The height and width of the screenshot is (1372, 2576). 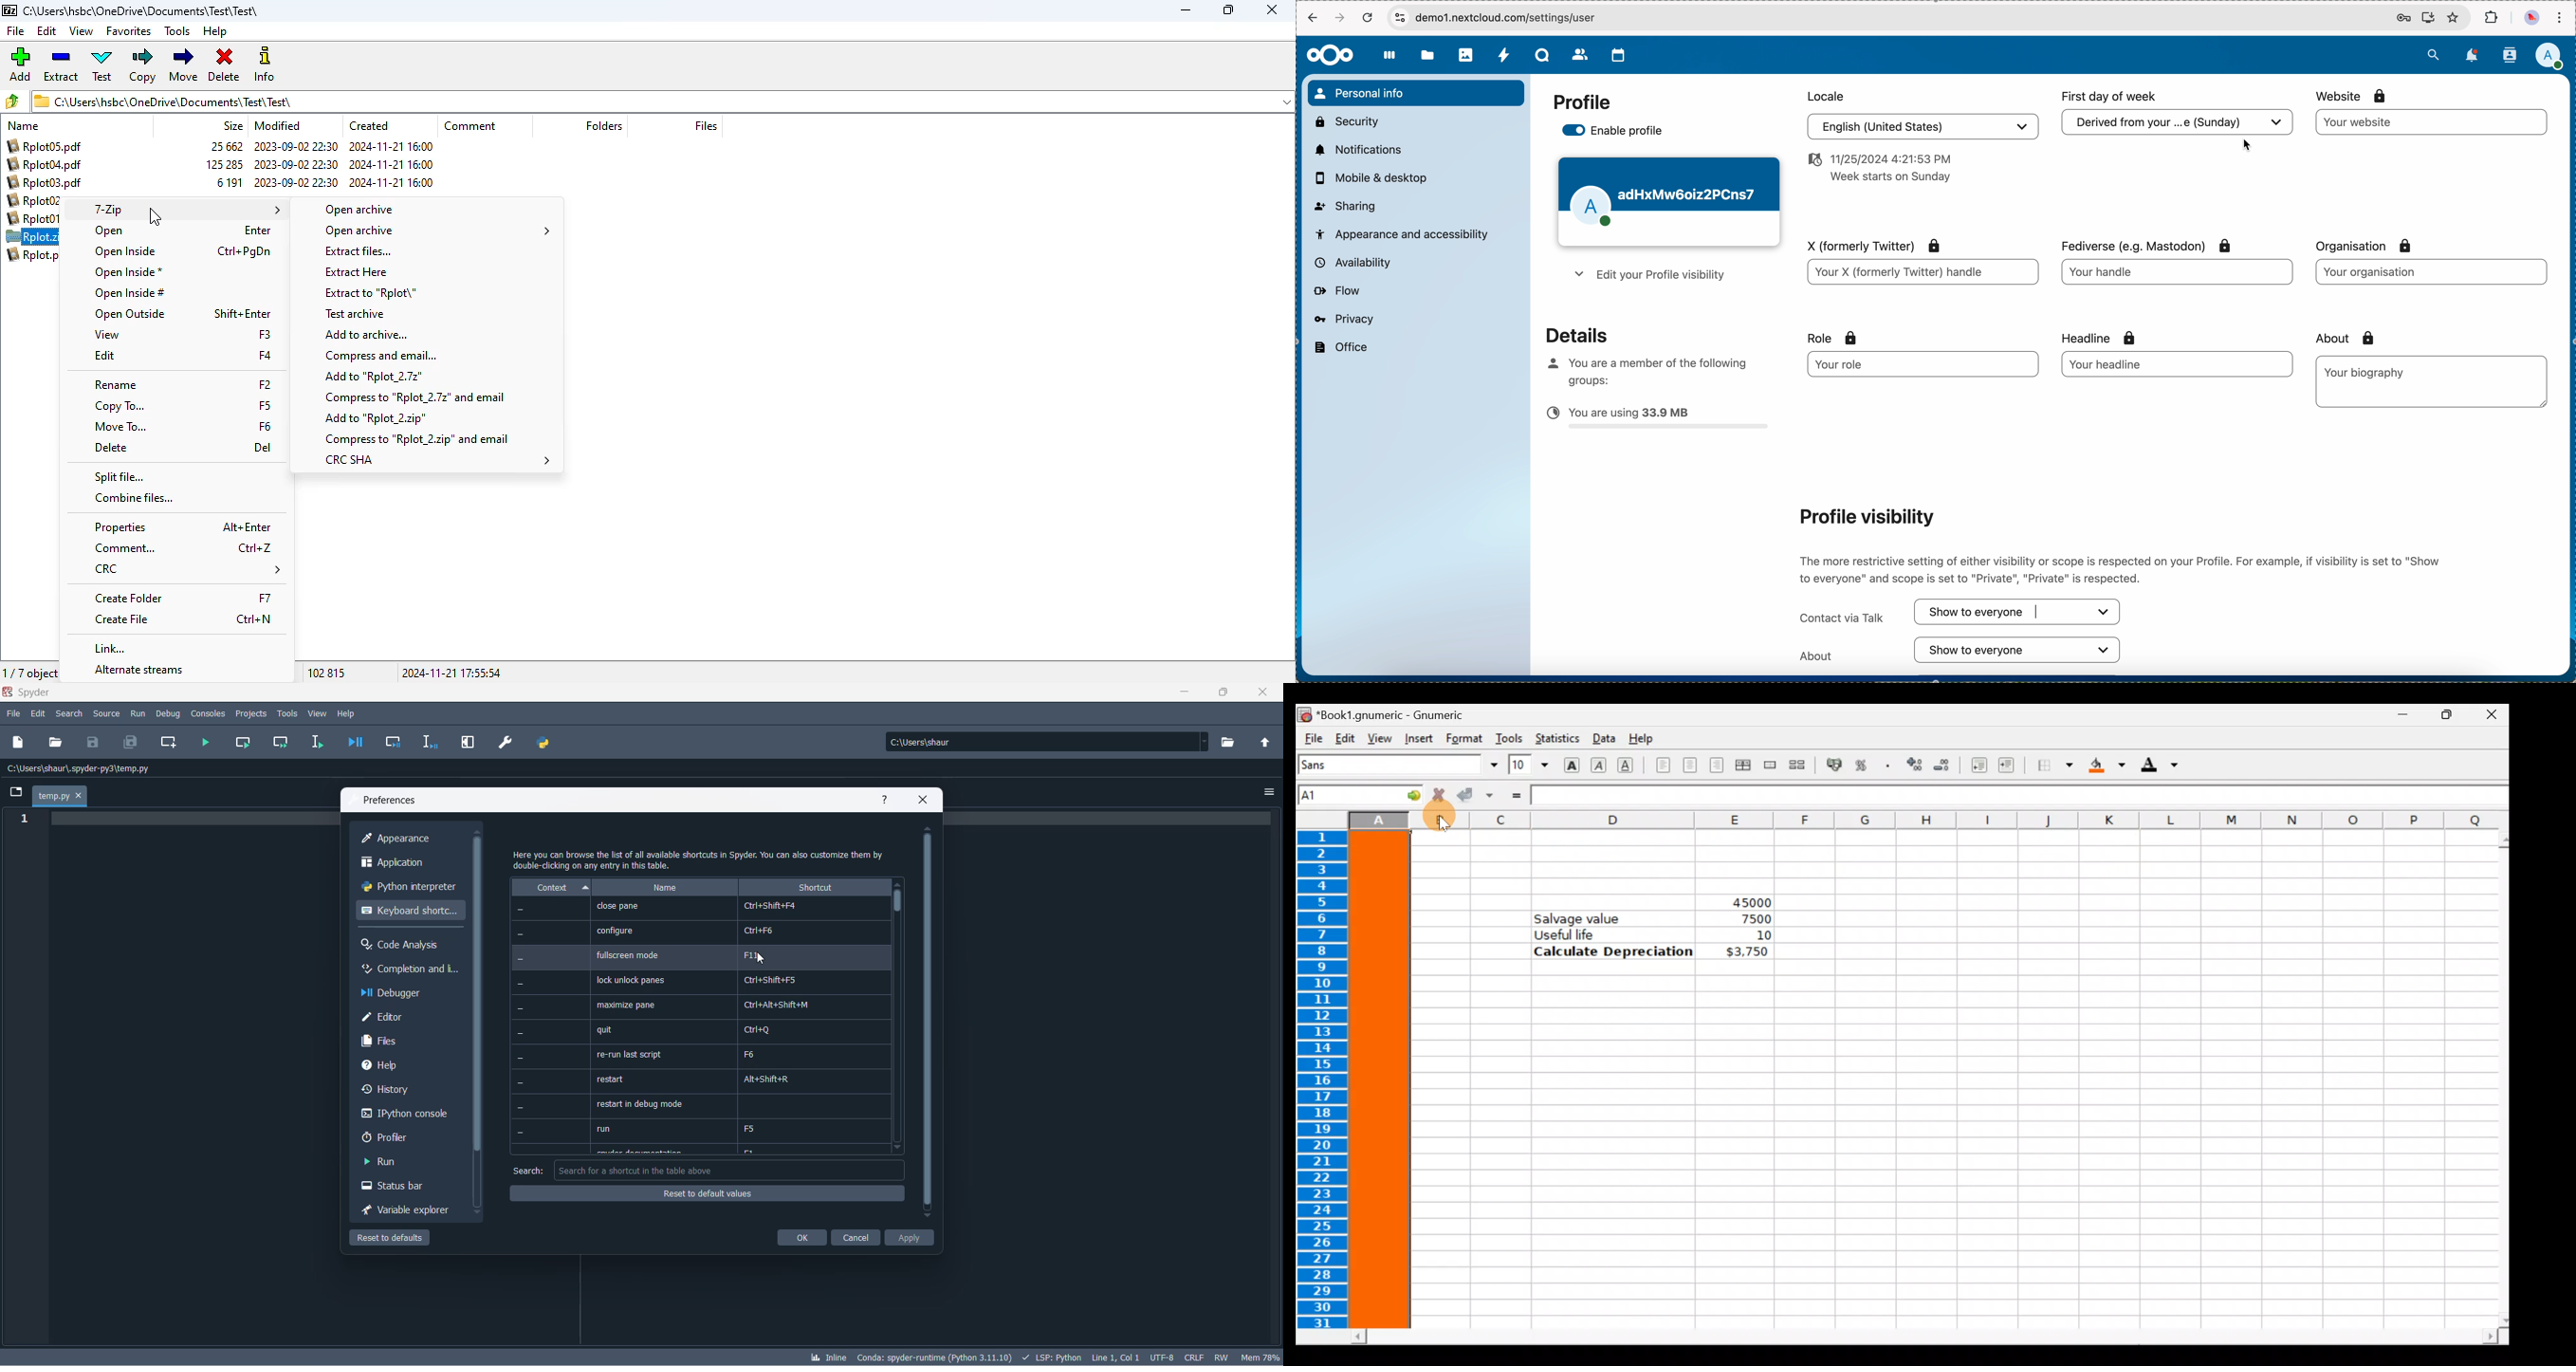 What do you see at coordinates (230, 183) in the screenshot?
I see `6 191` at bounding box center [230, 183].